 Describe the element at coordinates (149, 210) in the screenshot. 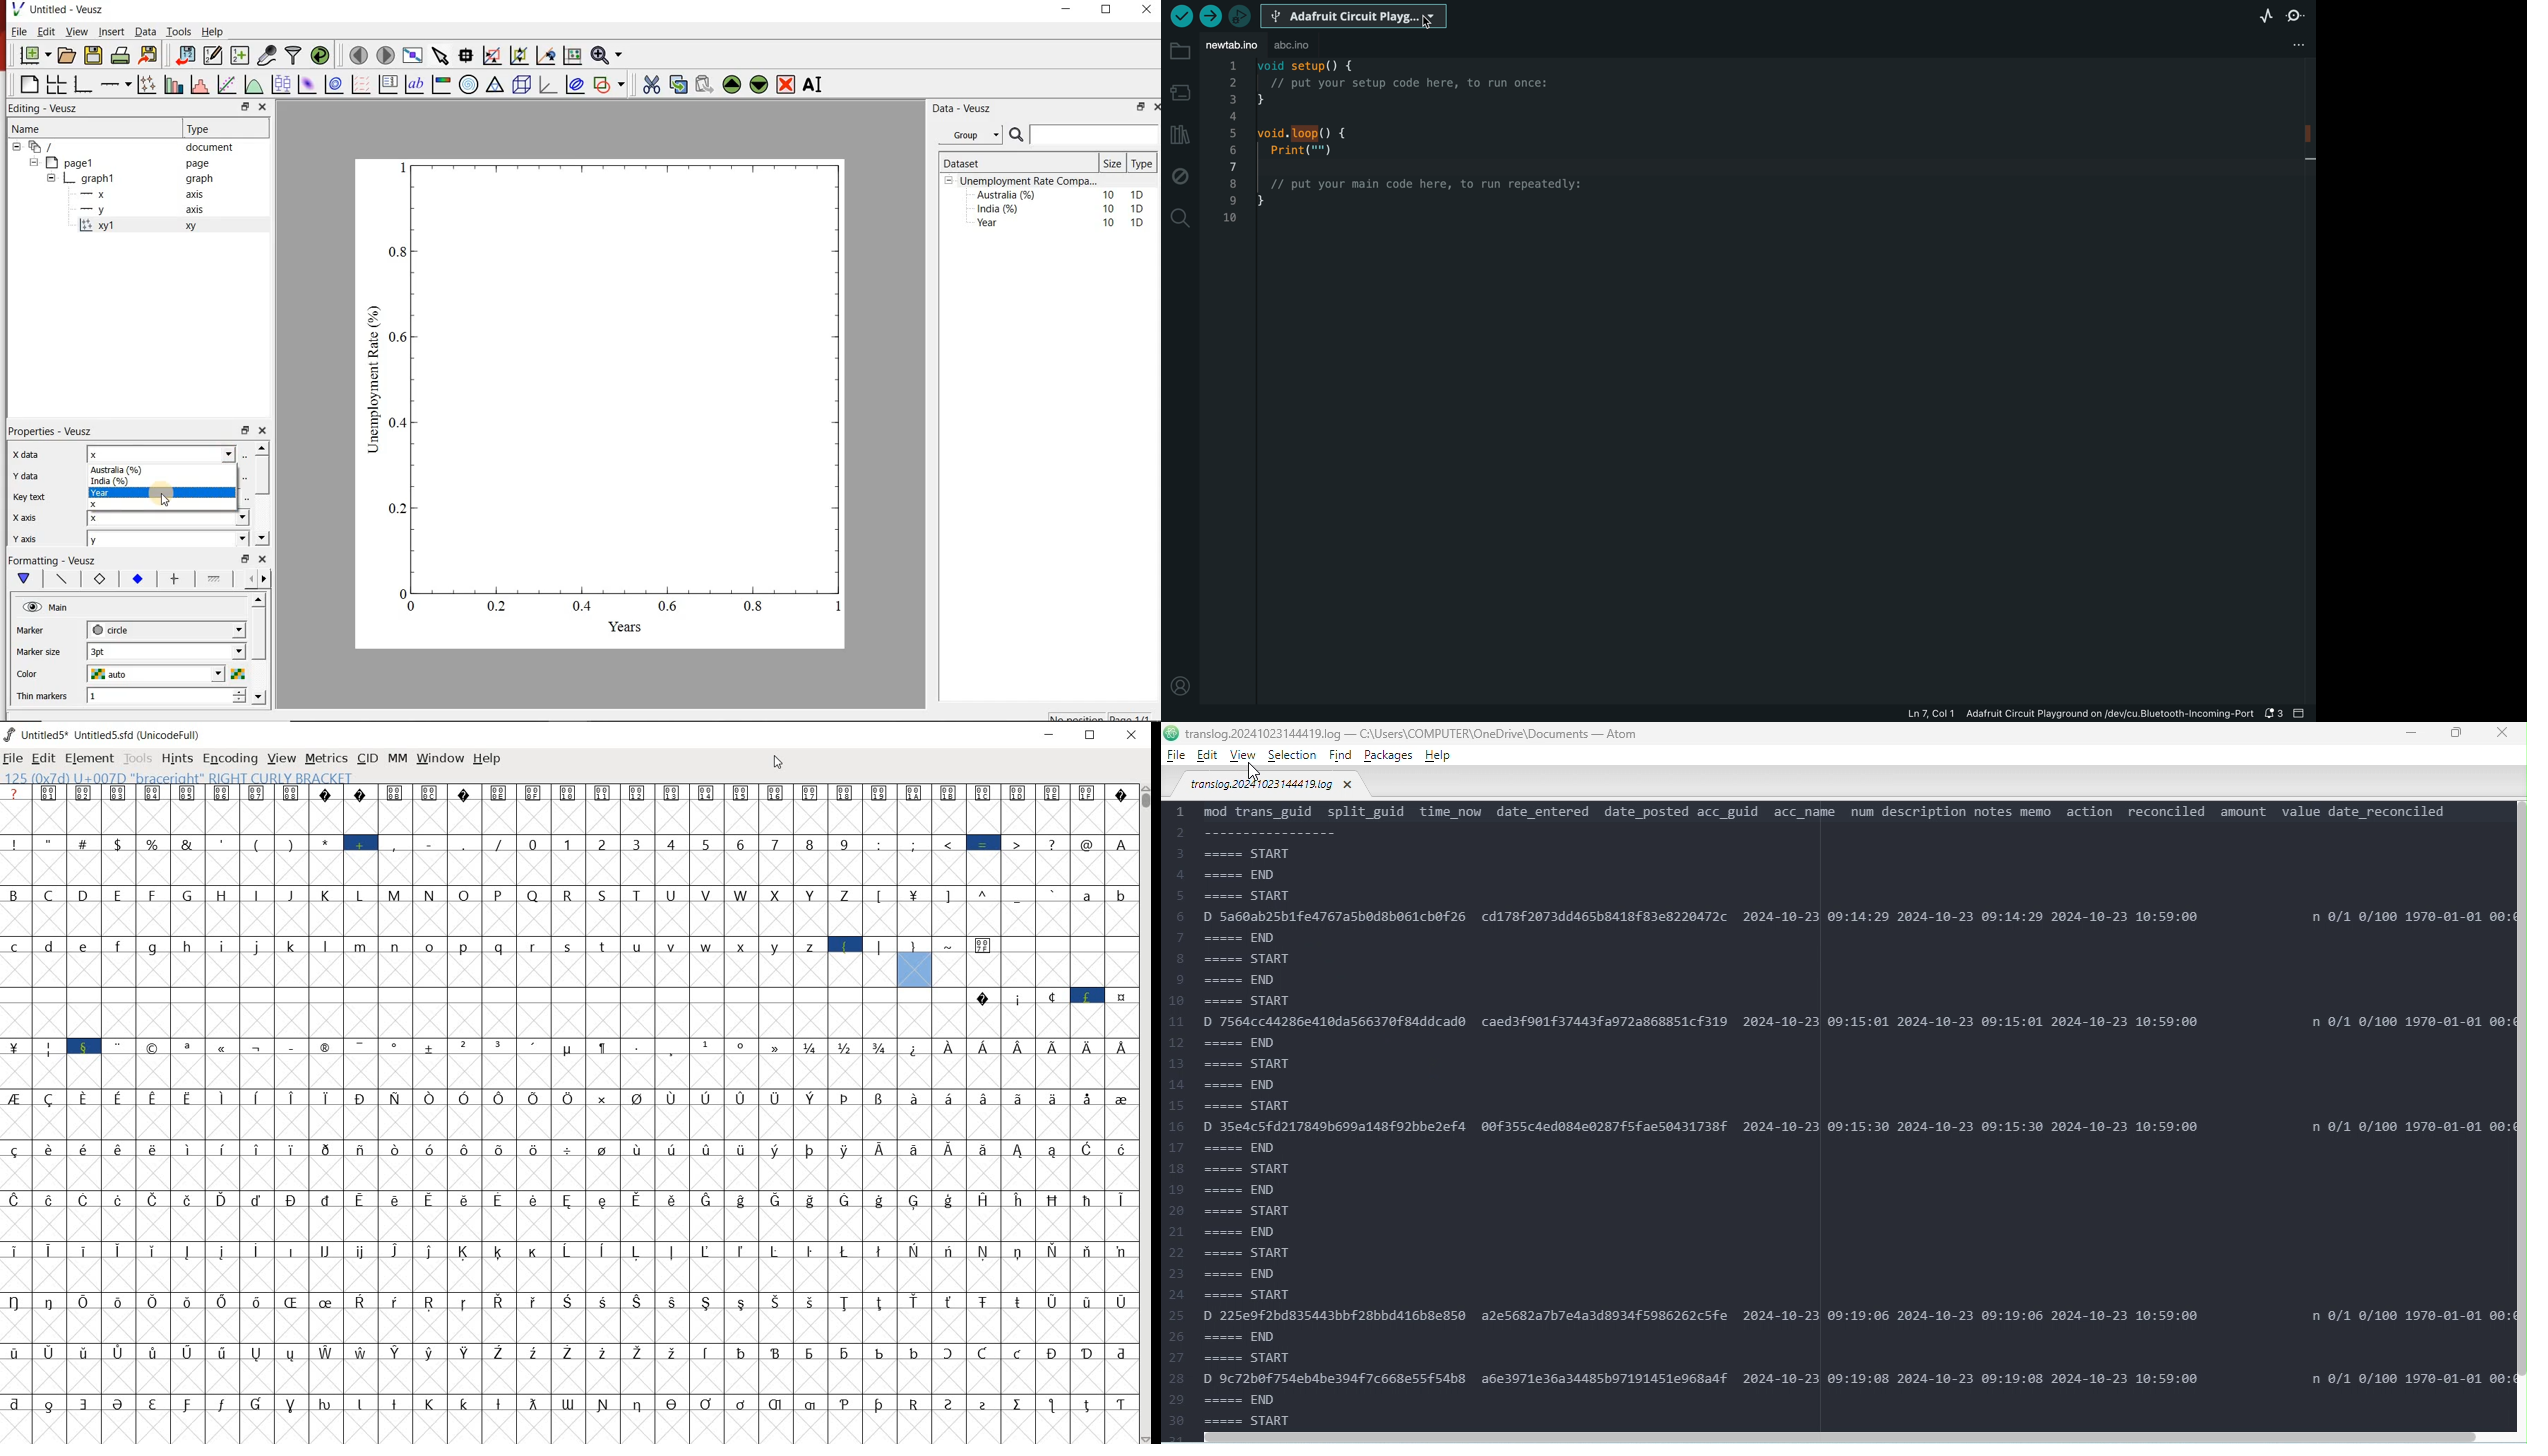

I see `y axis` at that location.